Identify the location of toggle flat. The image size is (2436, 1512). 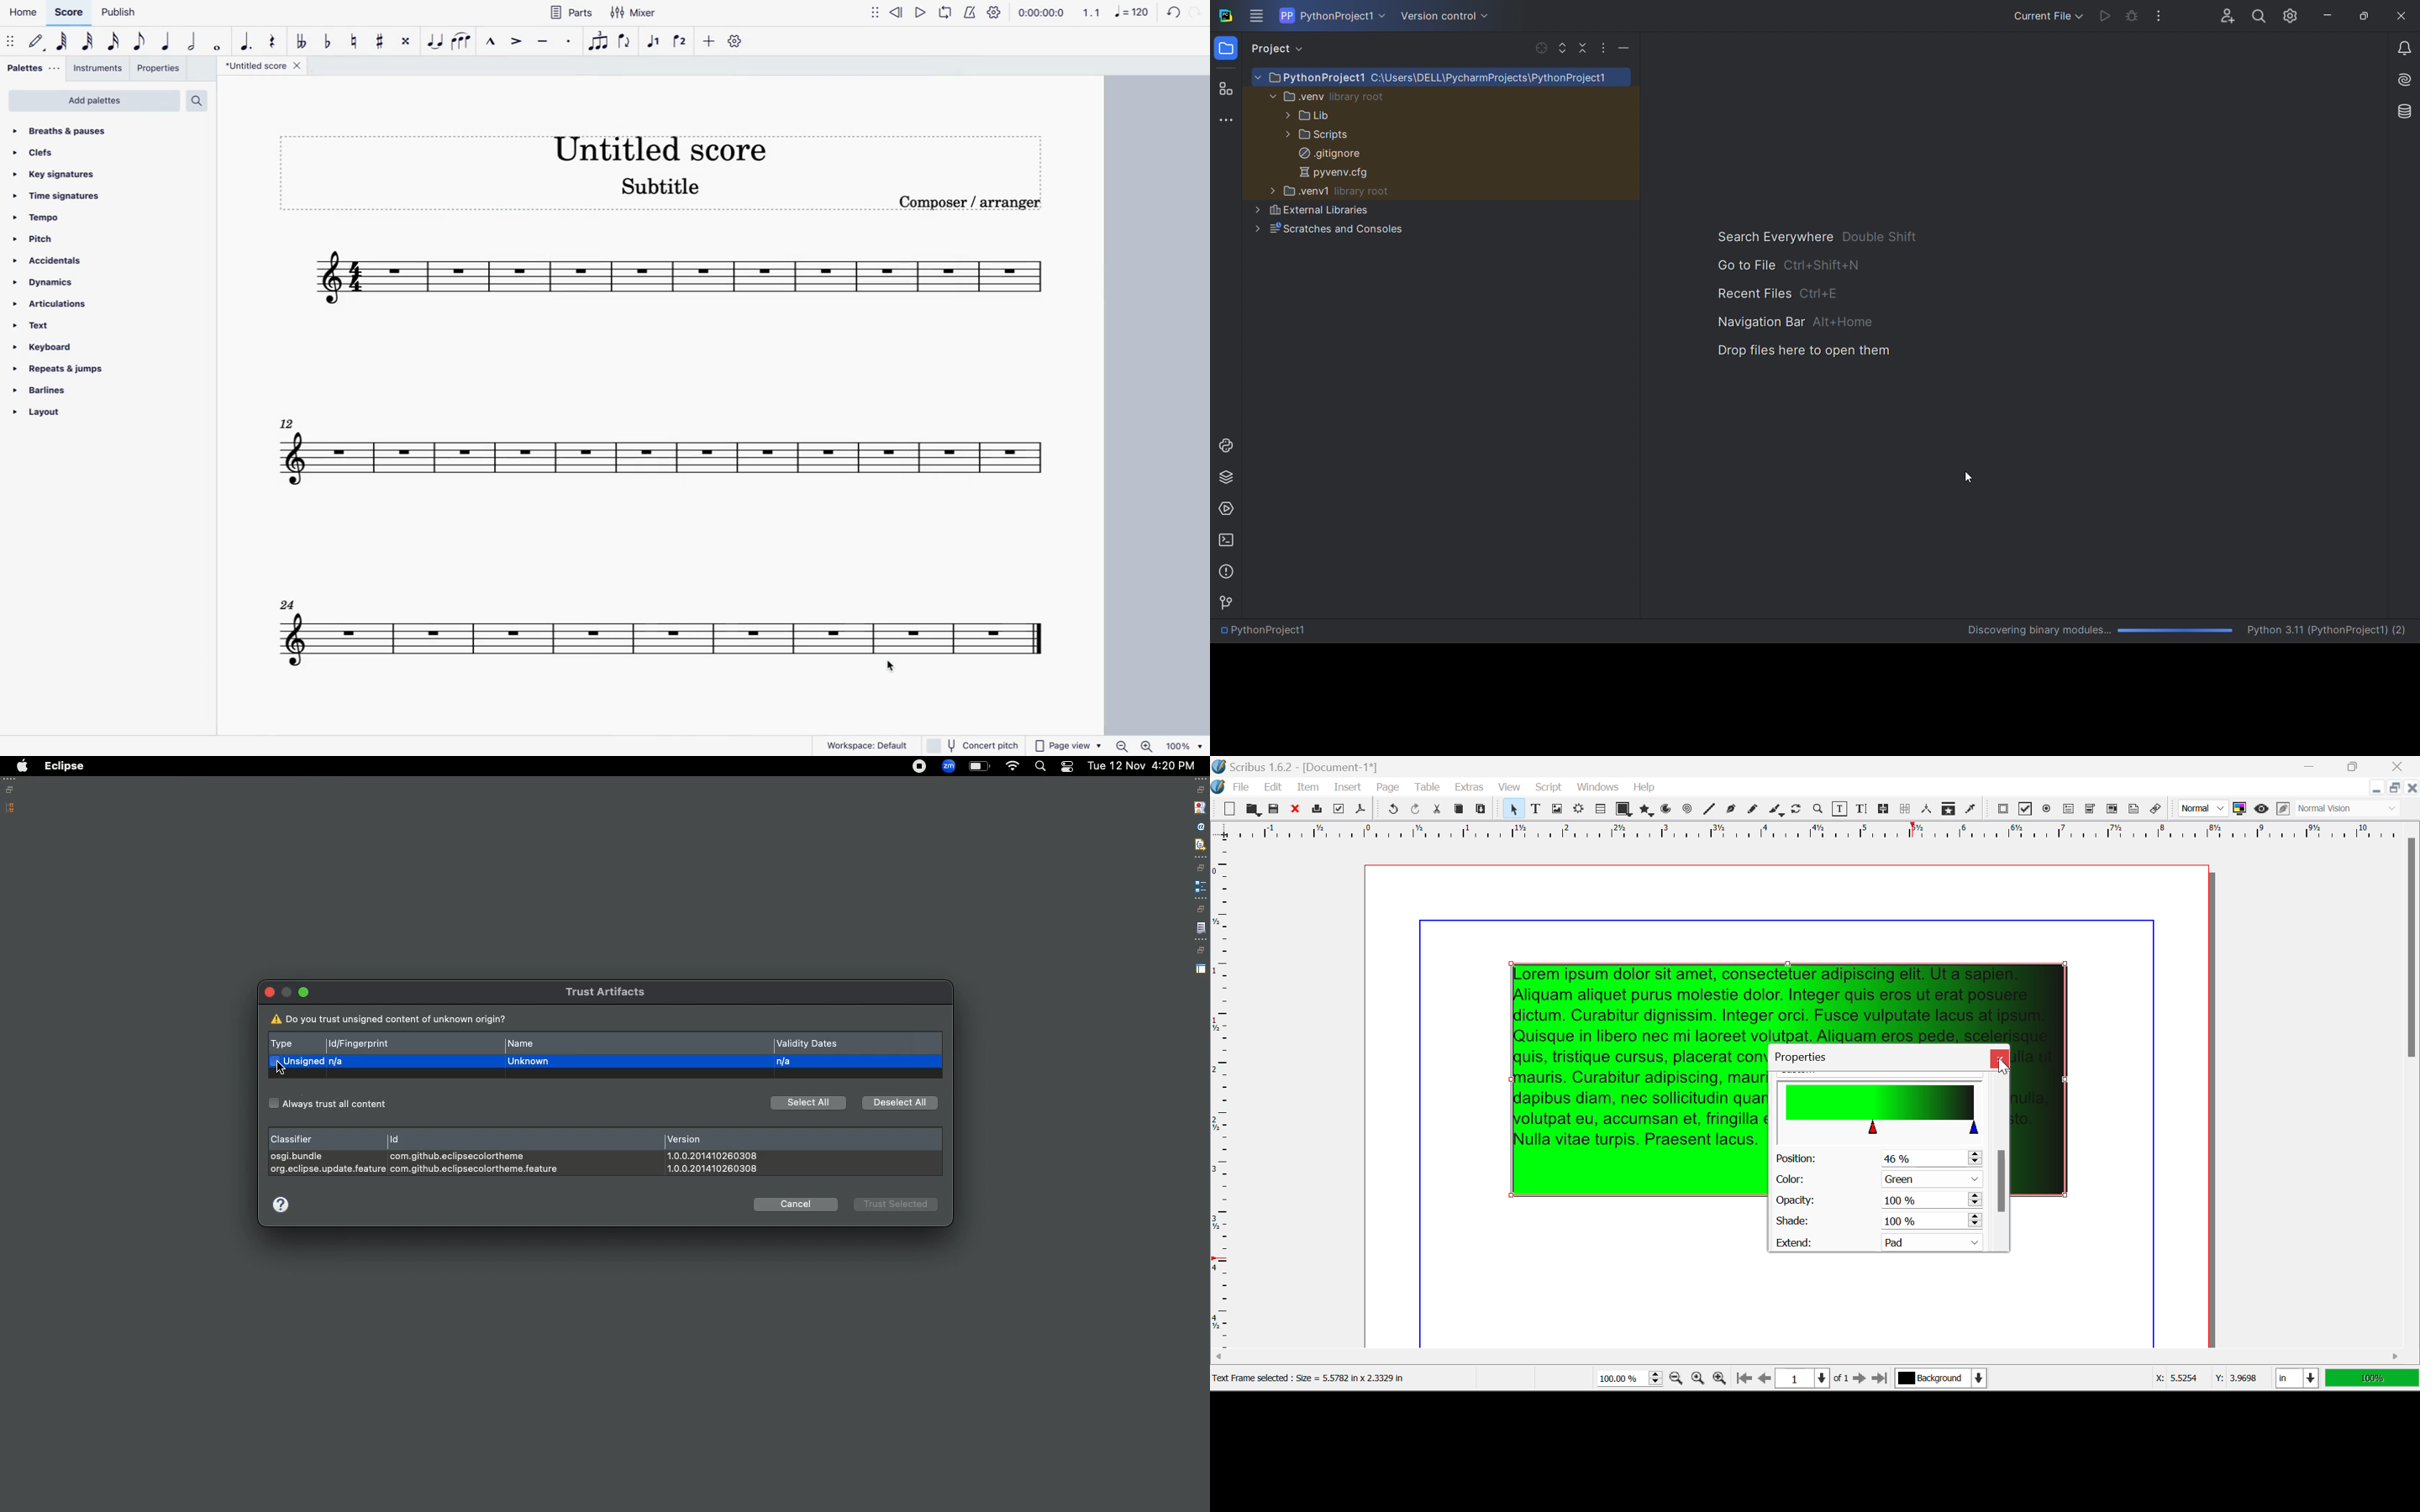
(327, 42).